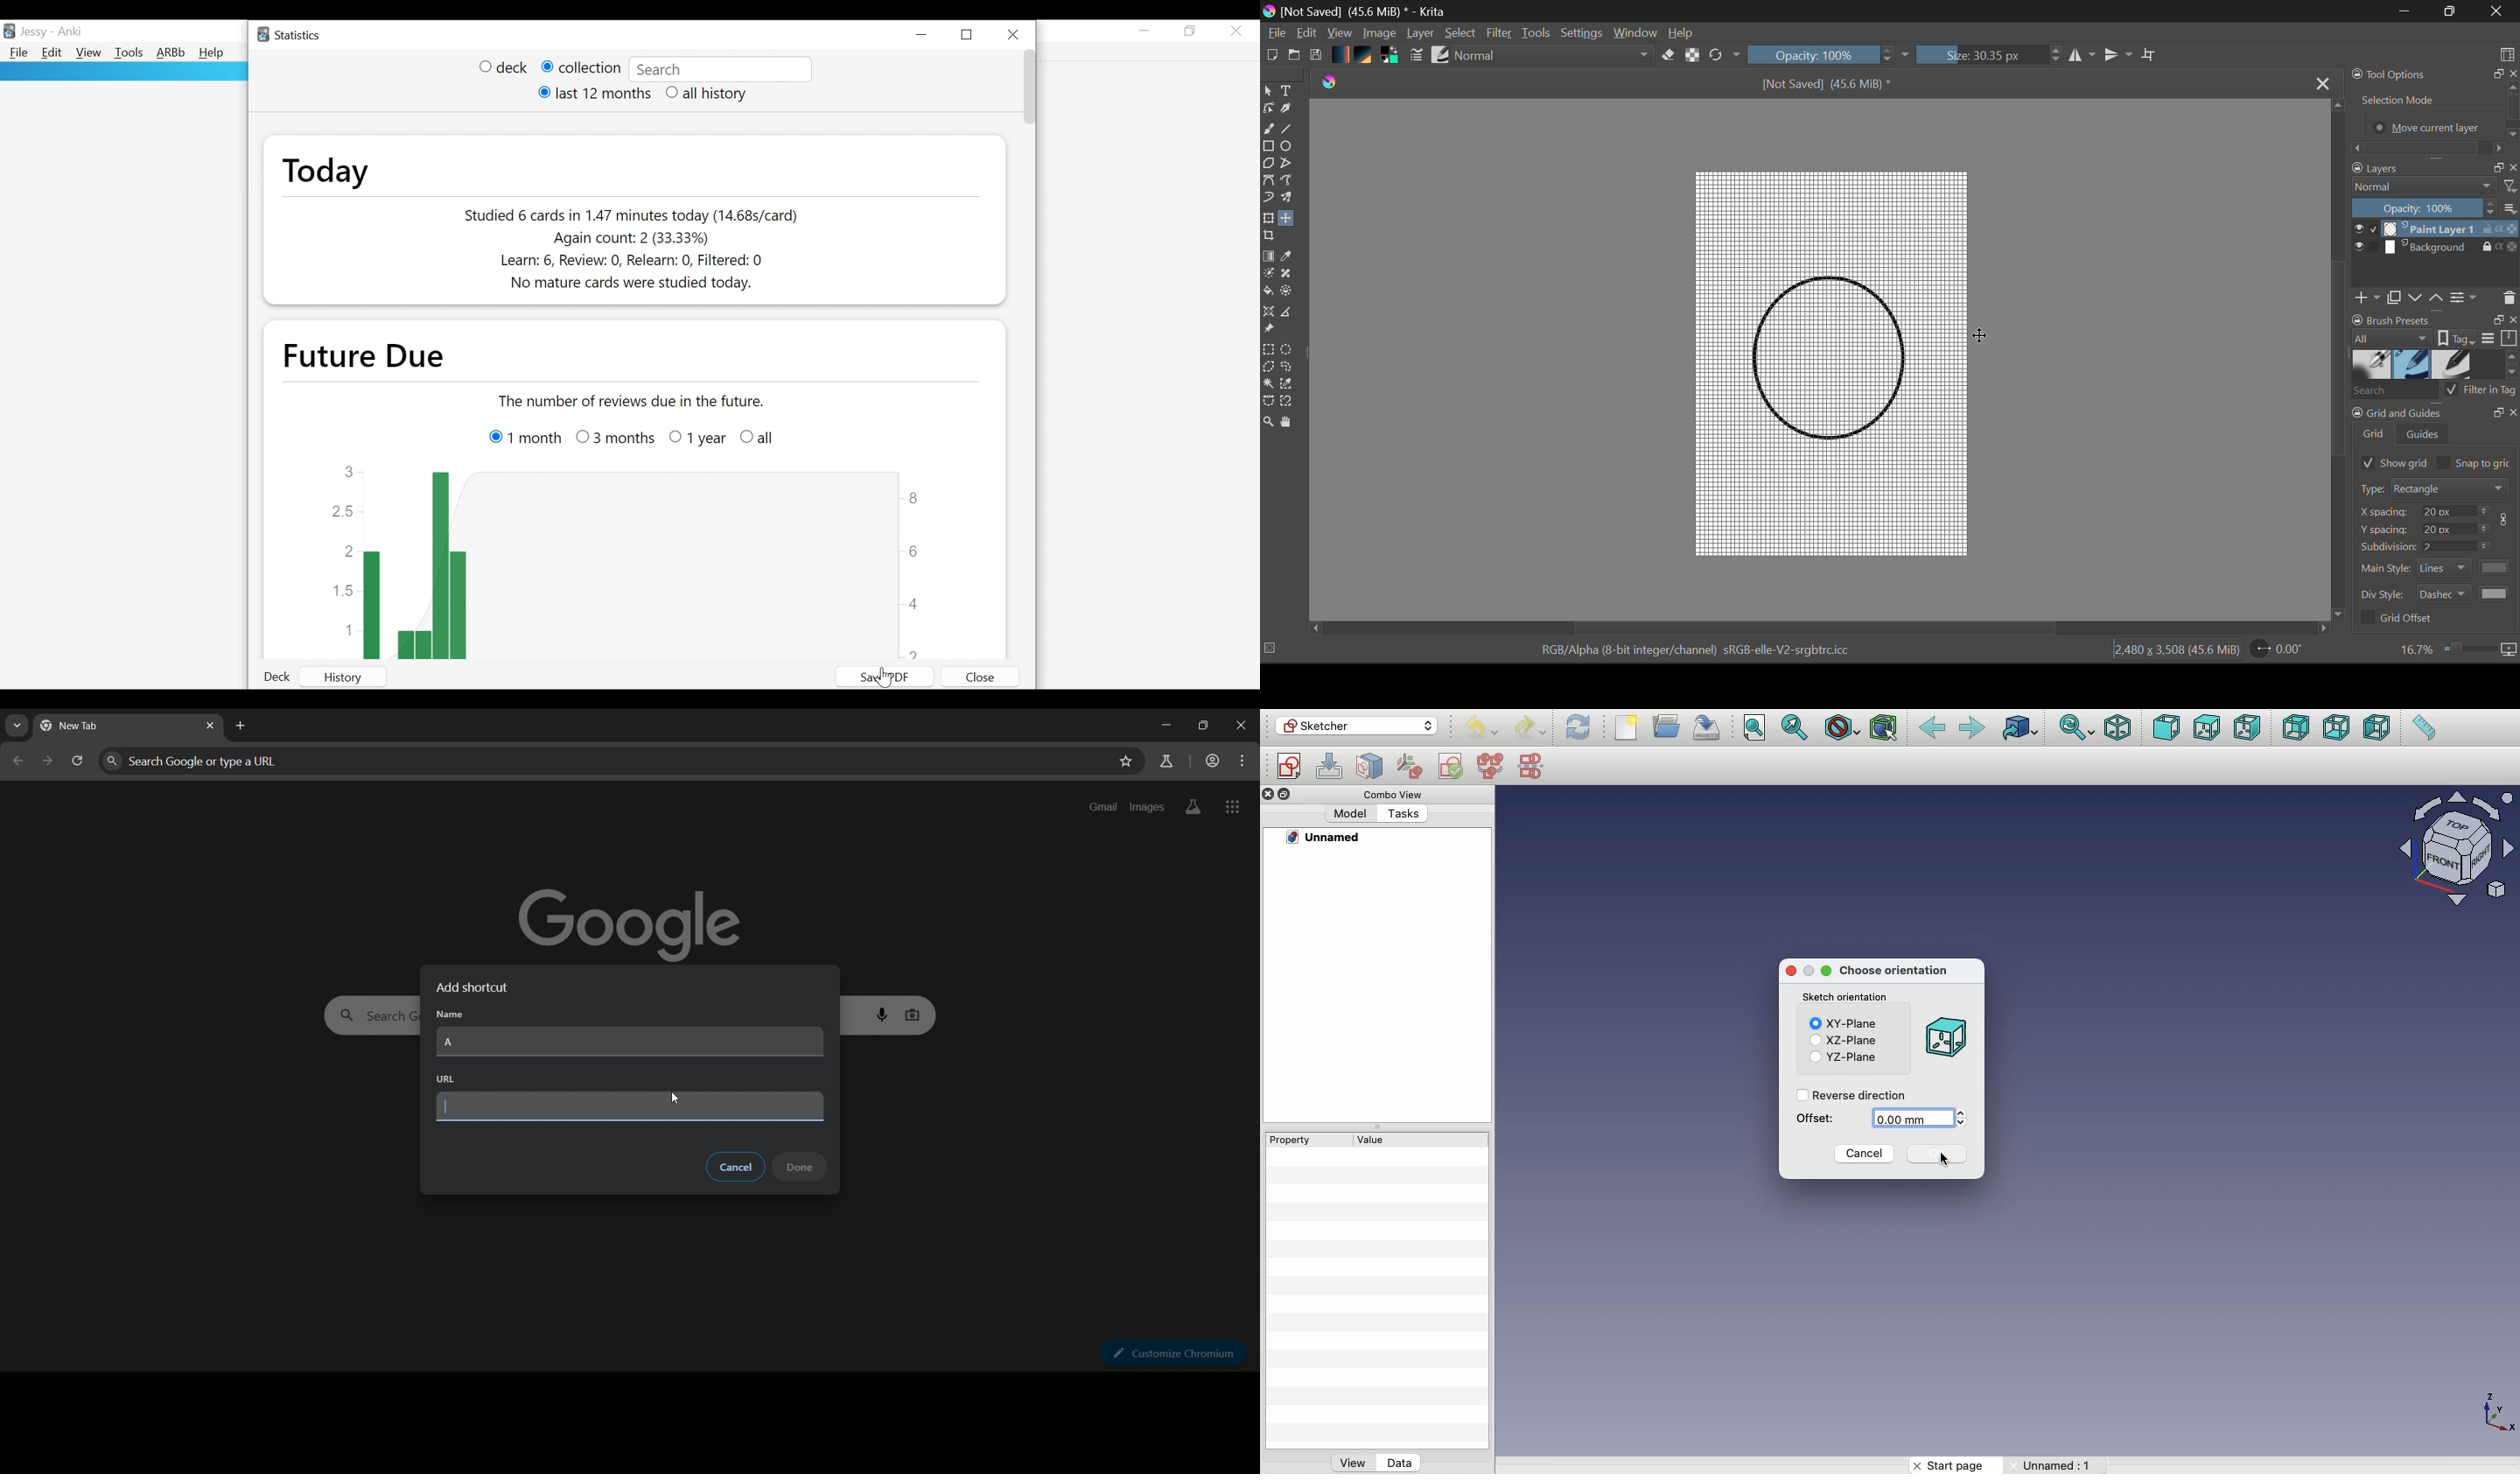 Image resolution: width=2520 pixels, height=1484 pixels. I want to click on Reverse direction, so click(1854, 1095).